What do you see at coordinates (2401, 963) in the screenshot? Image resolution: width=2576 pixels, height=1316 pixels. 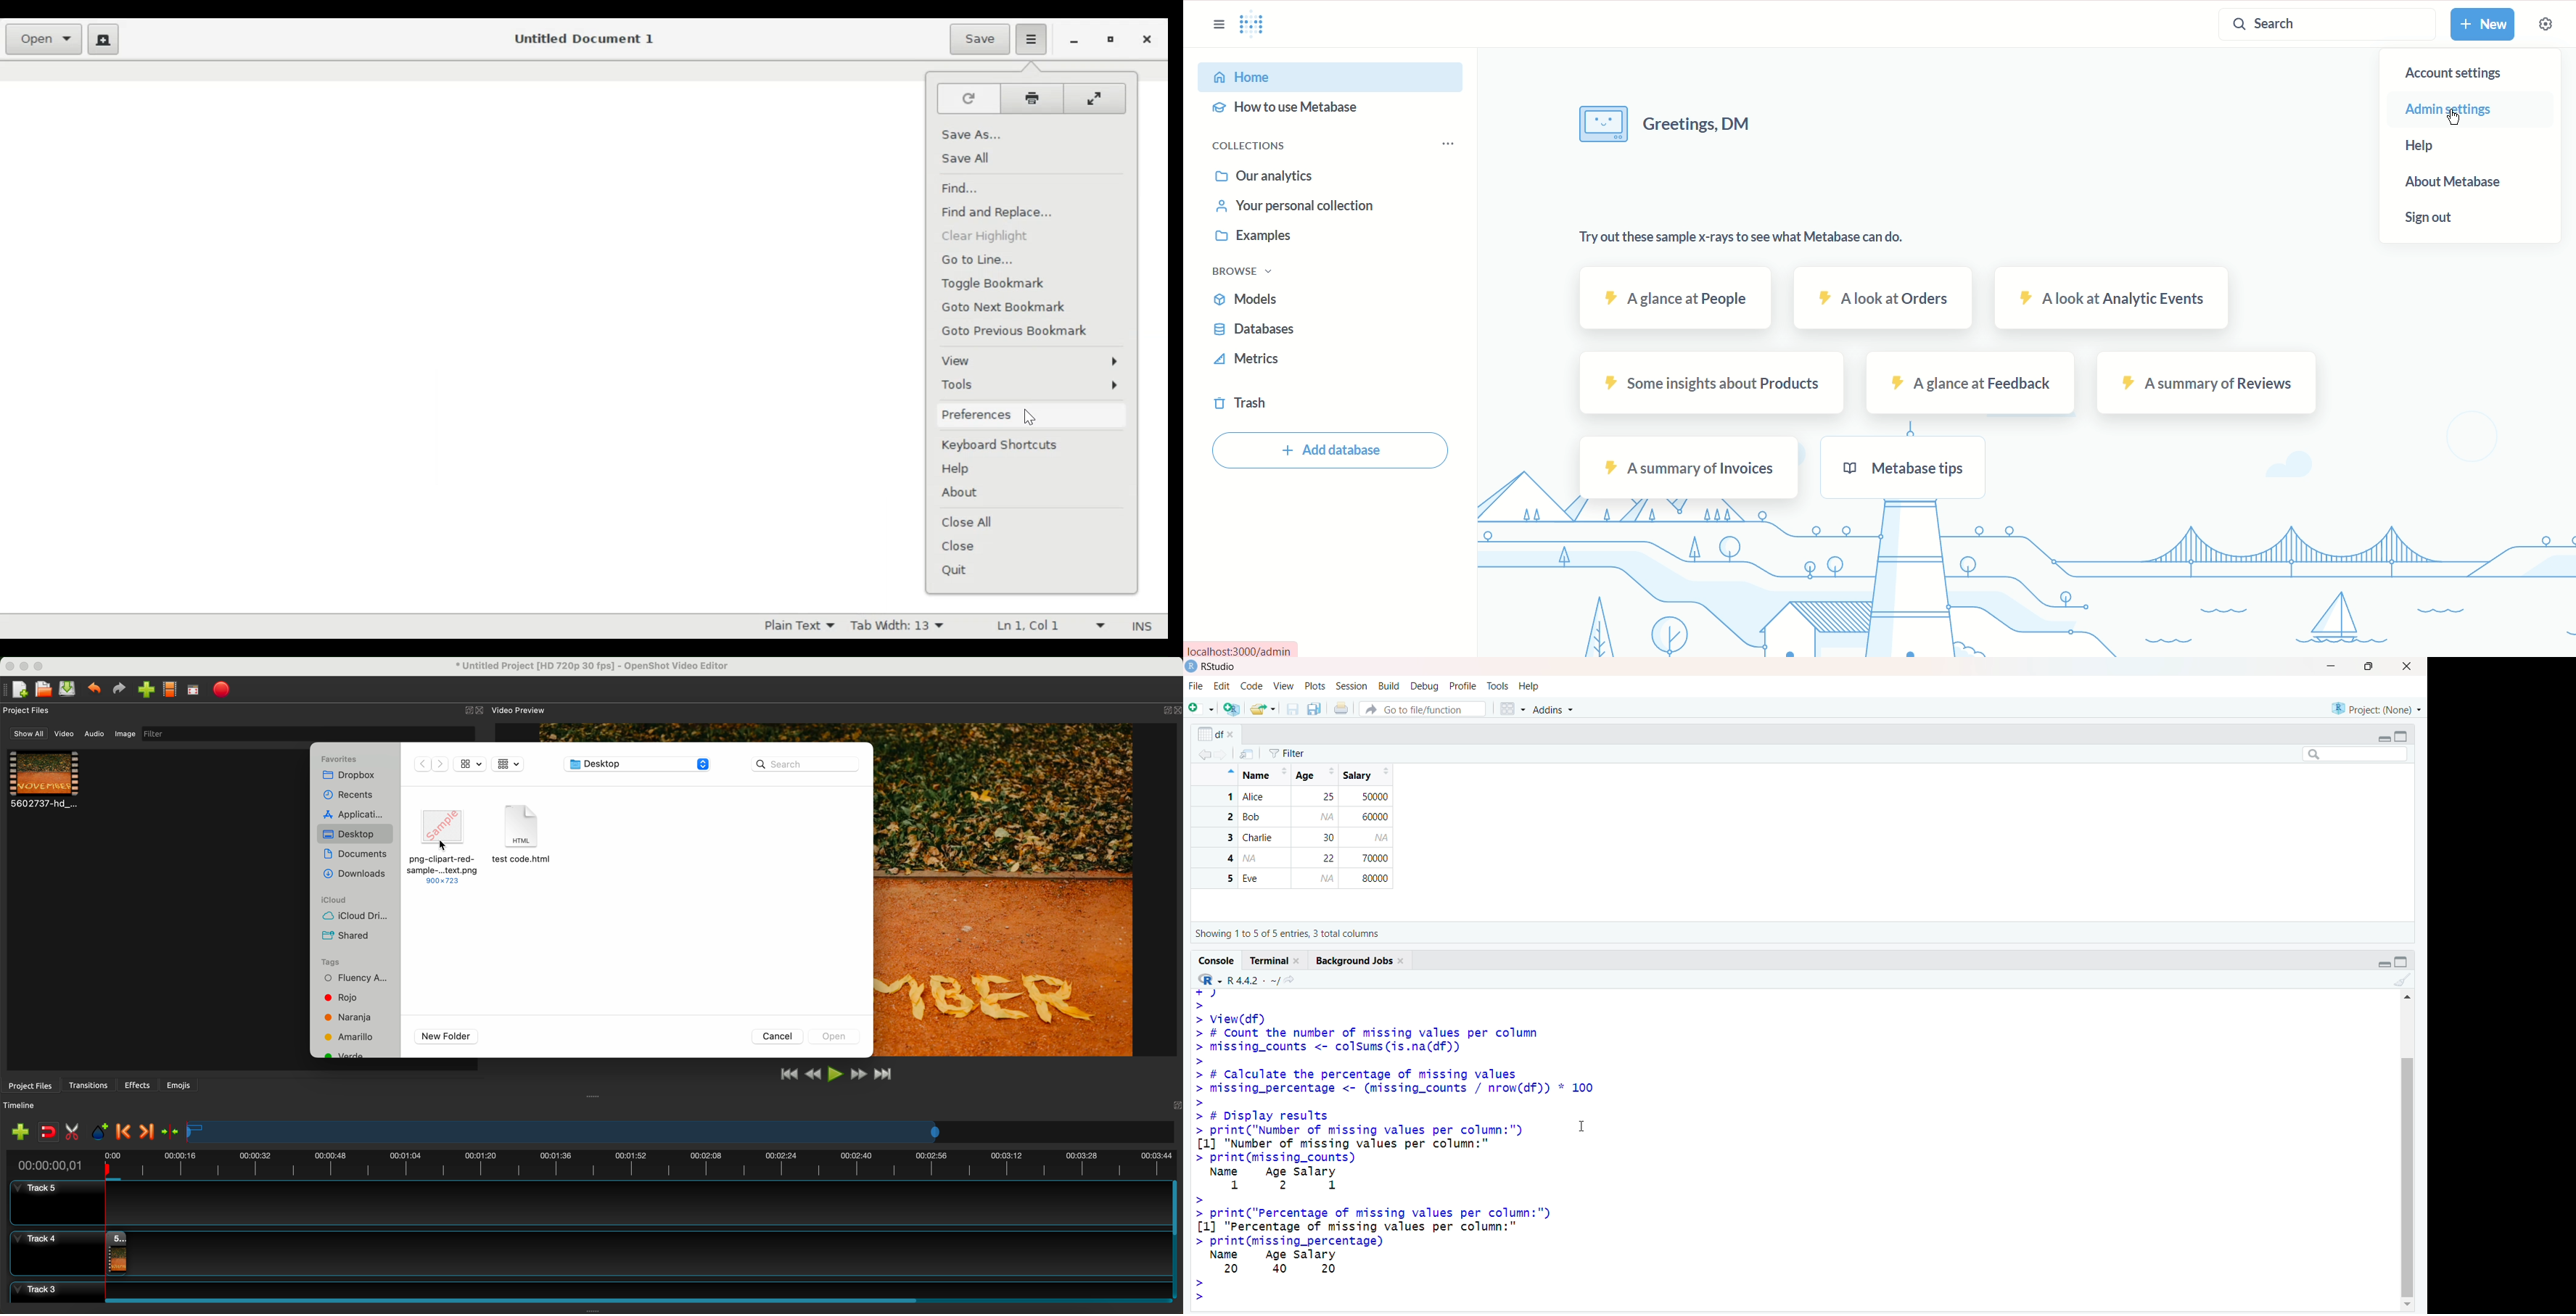 I see `Maximize` at bounding box center [2401, 963].